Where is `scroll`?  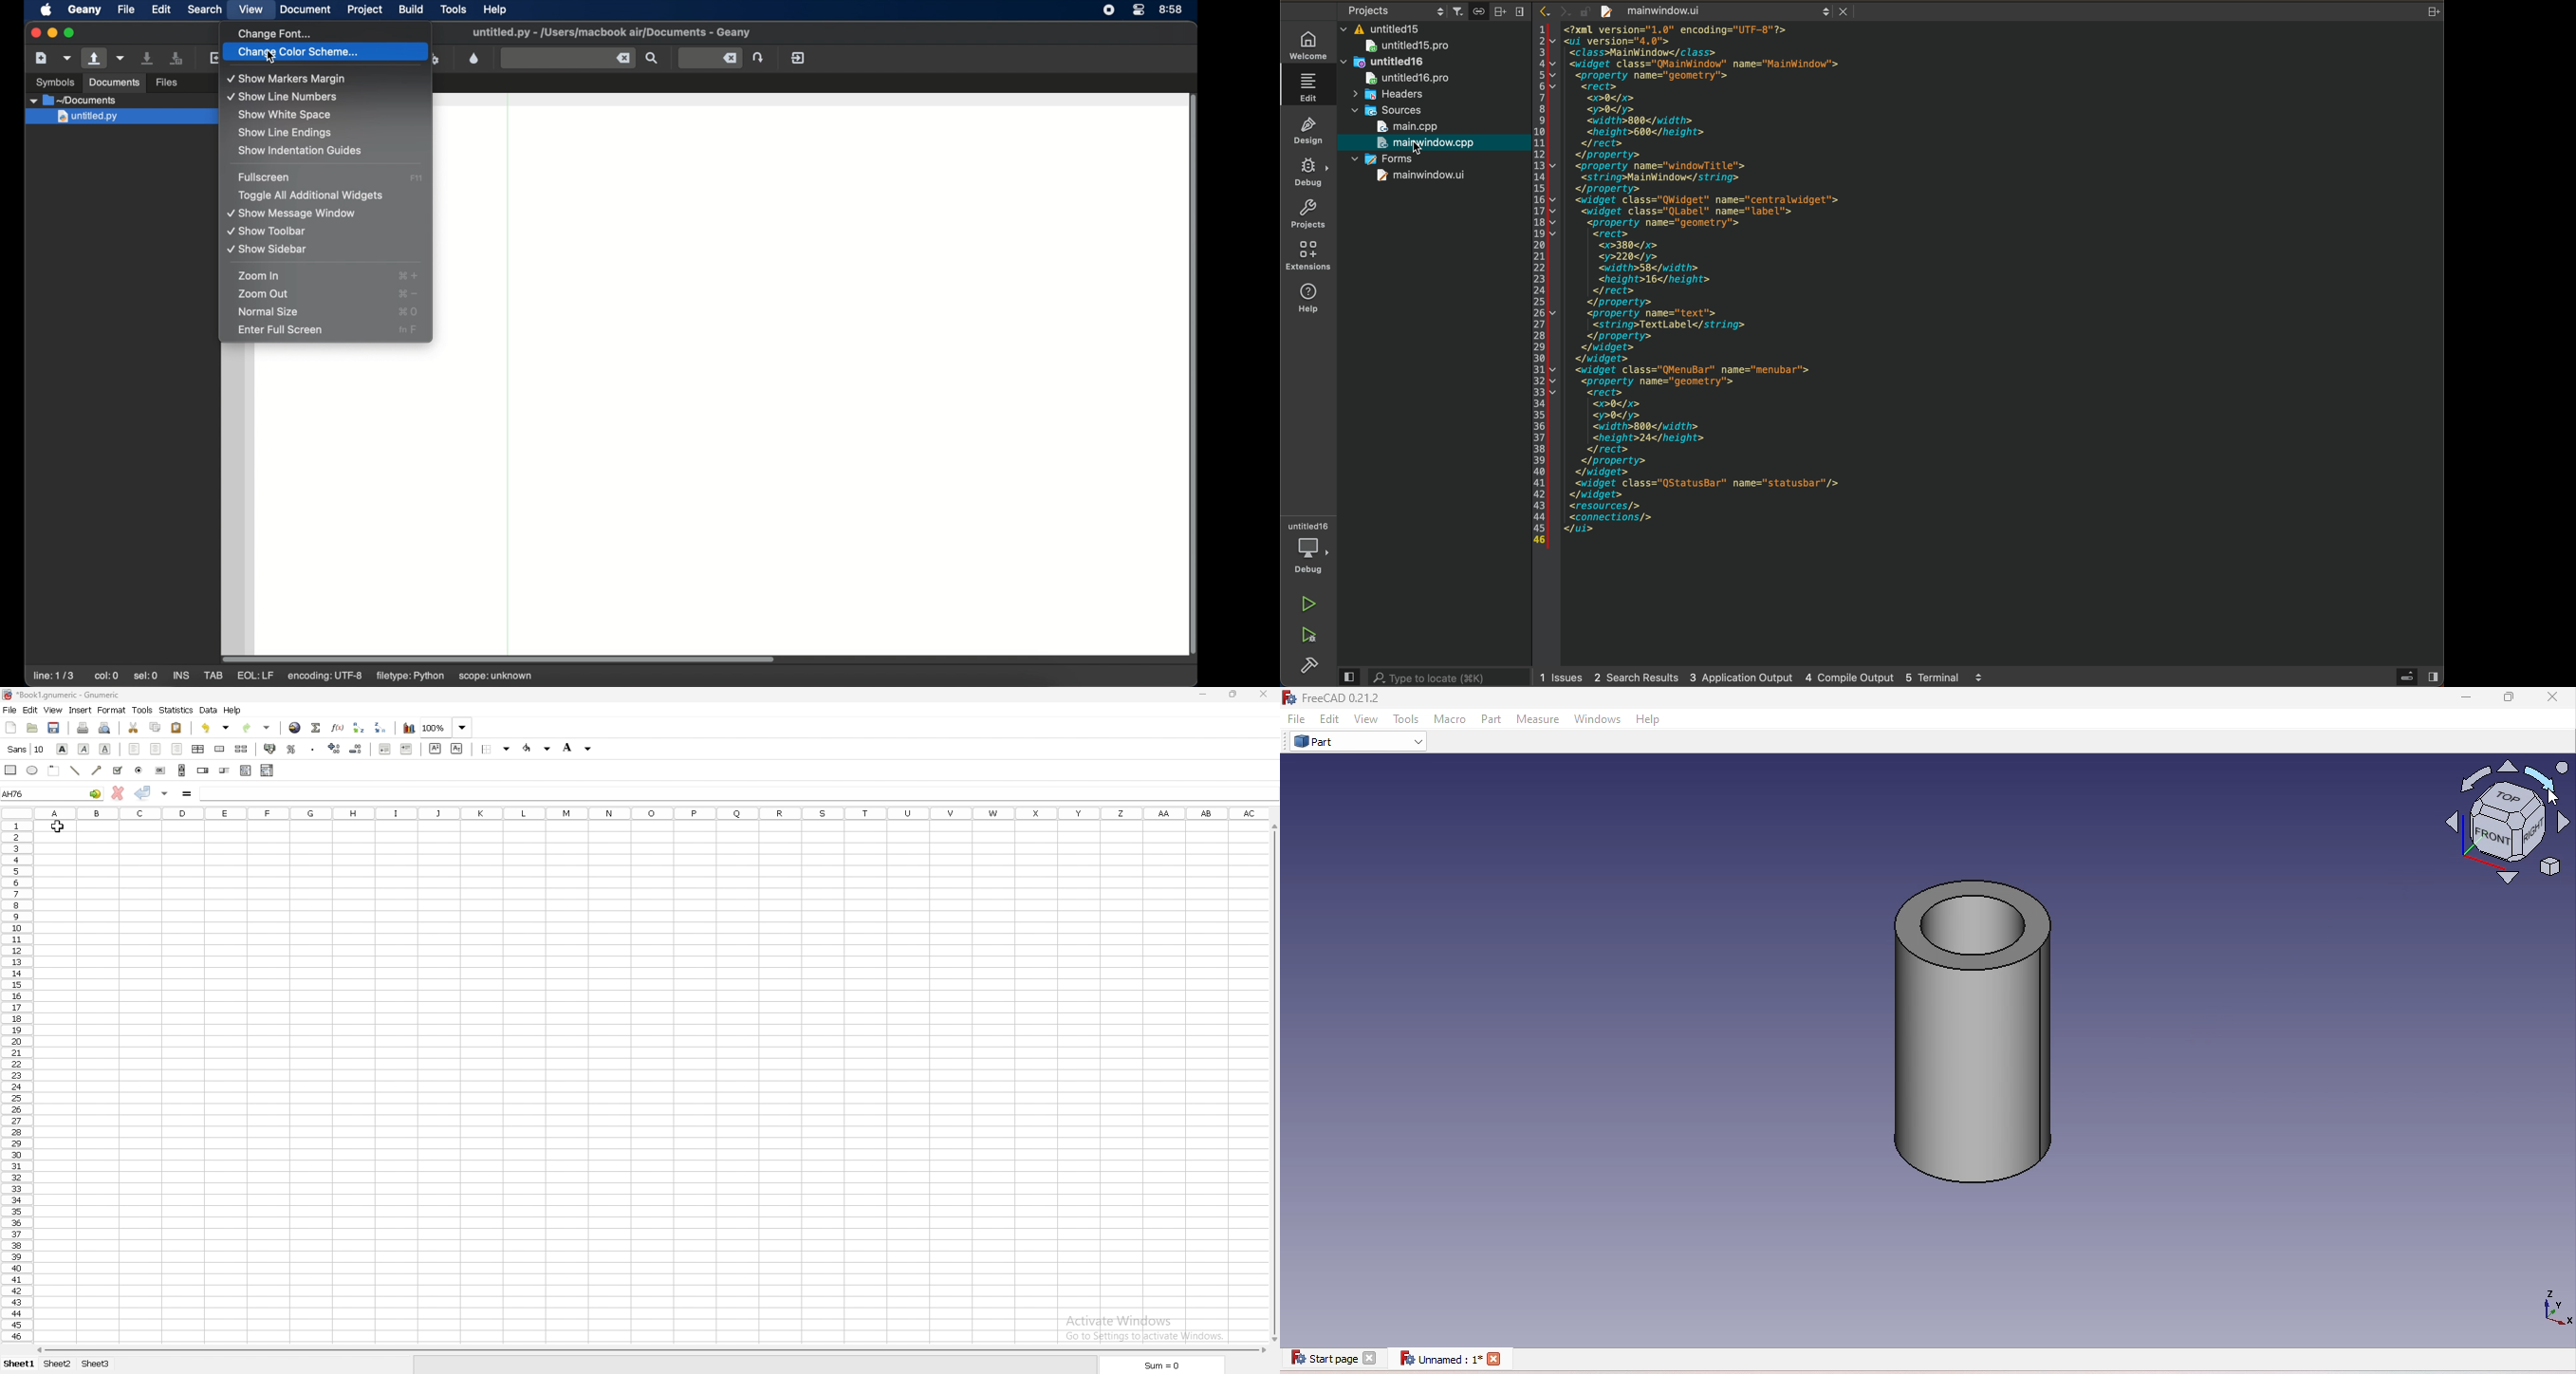
scroll is located at coordinates (182, 770).